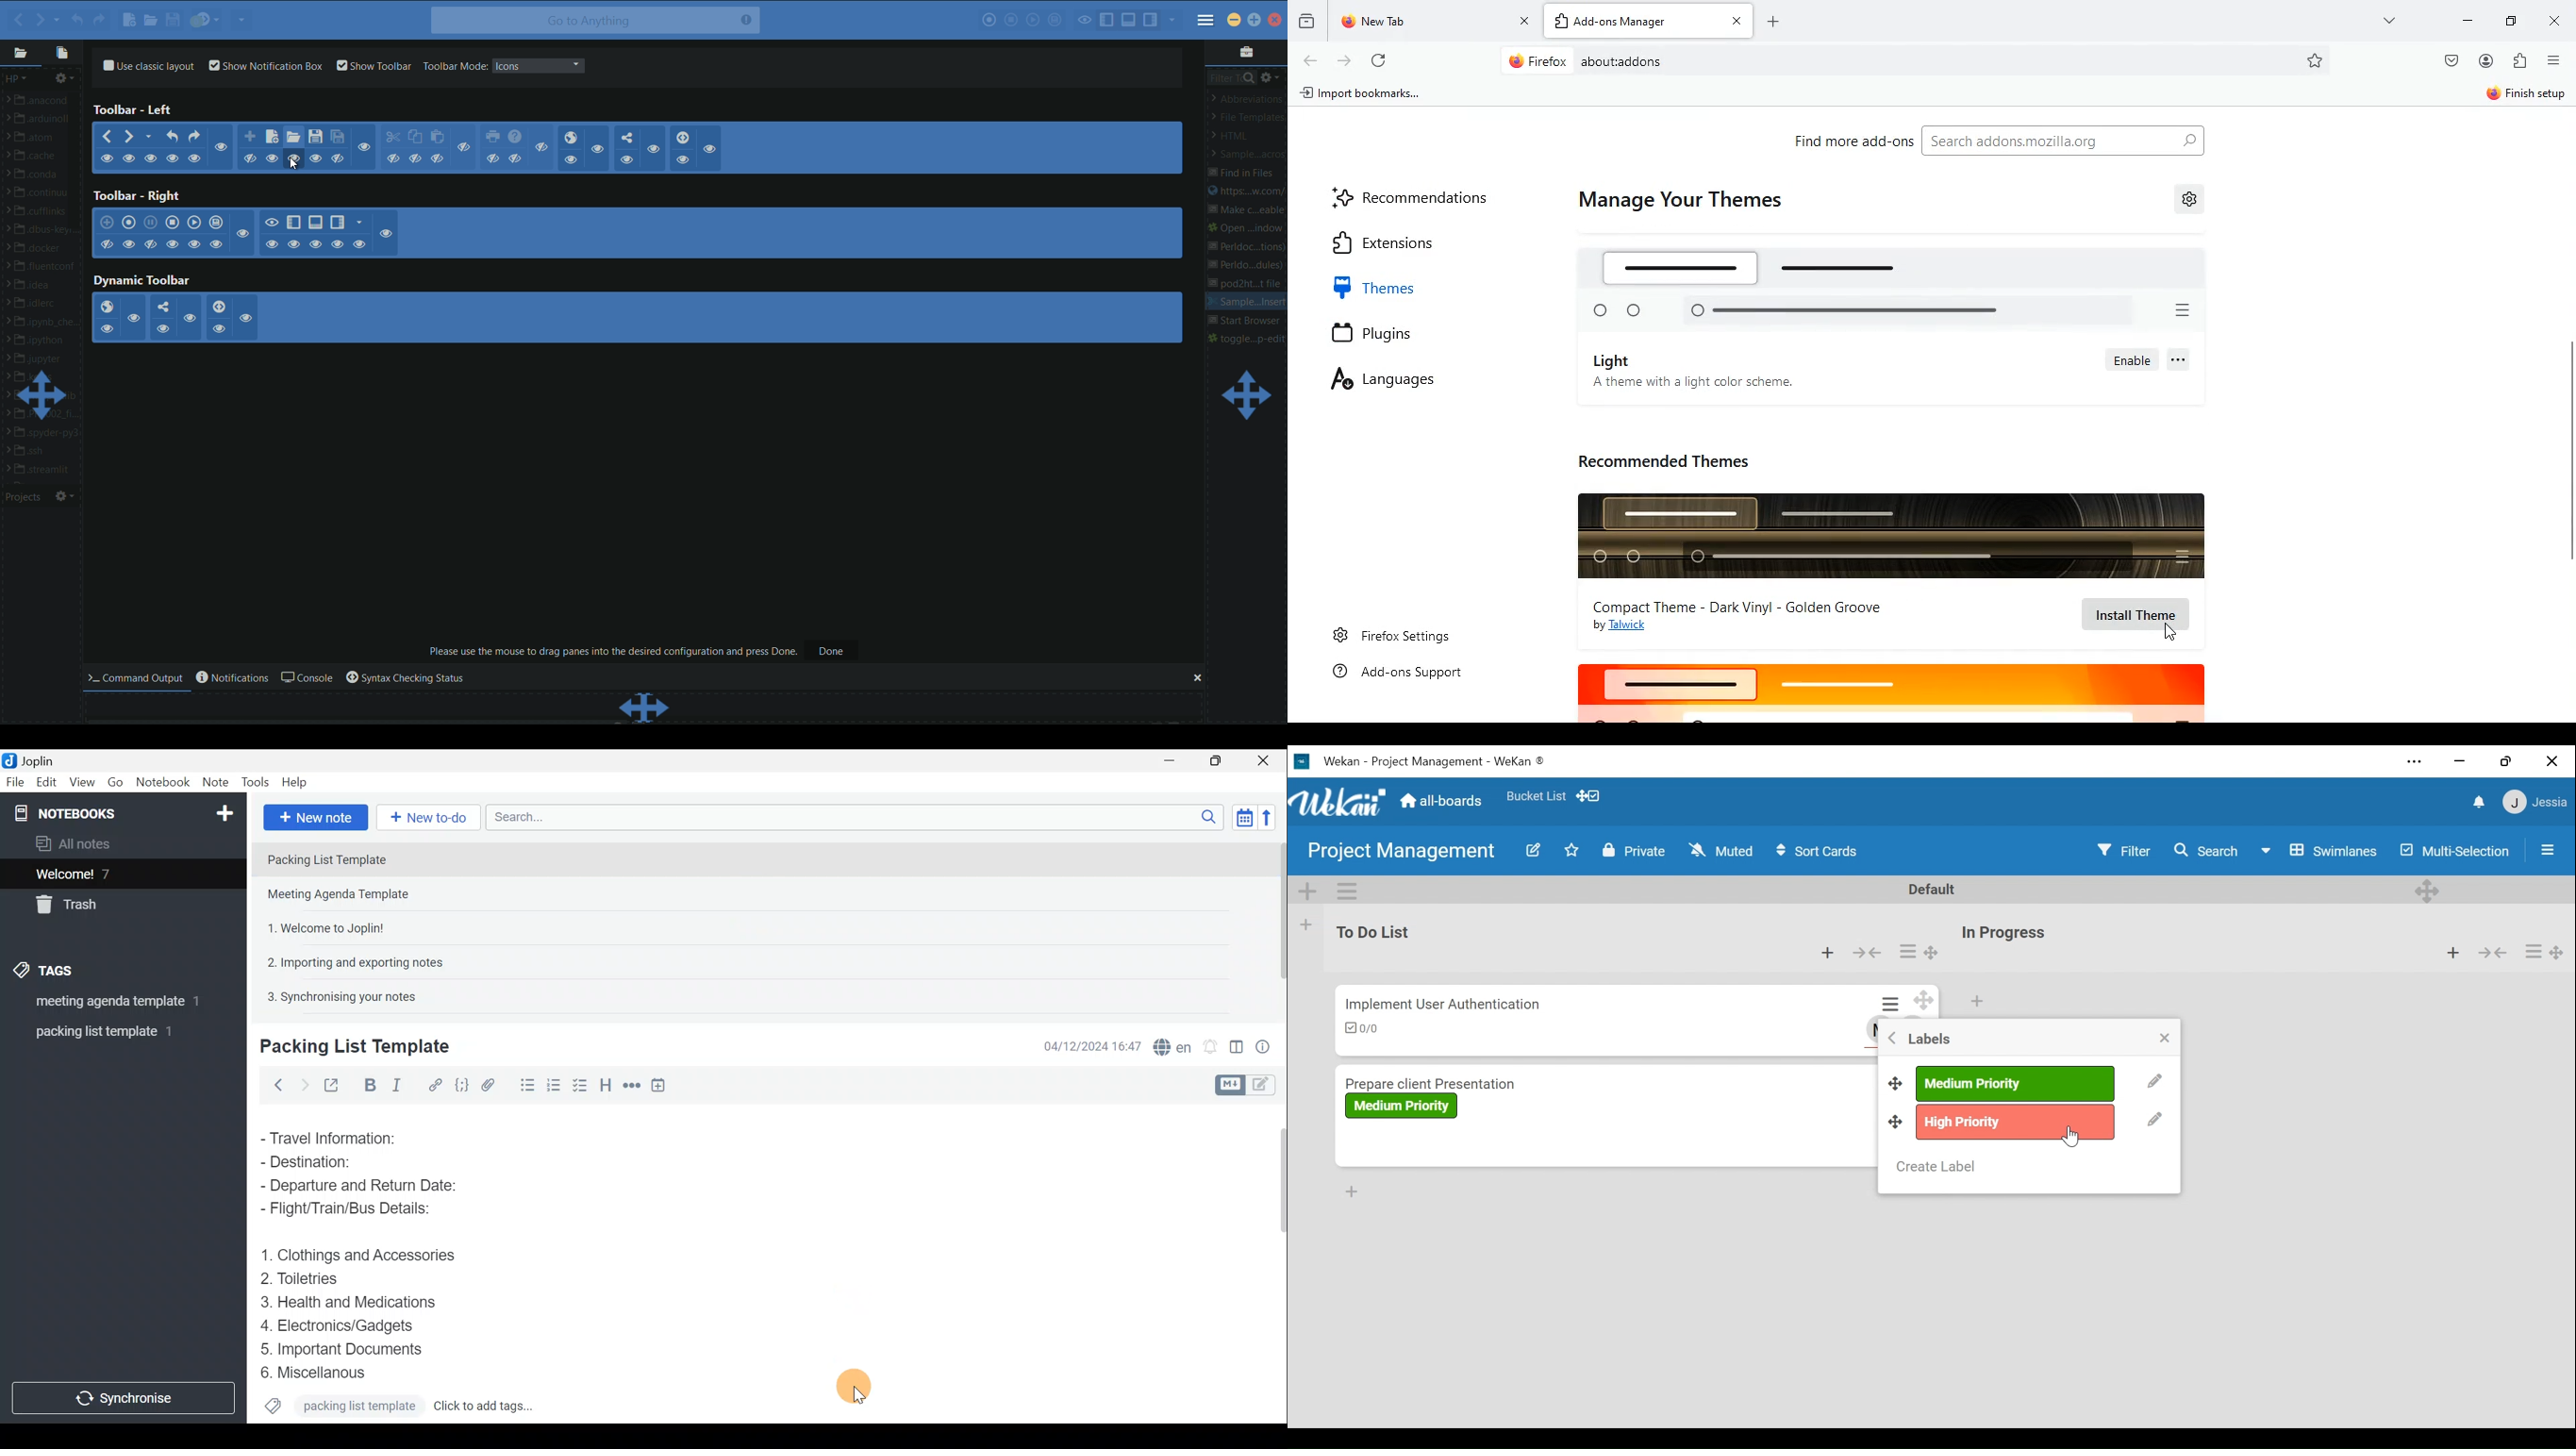  I want to click on Toiletries, so click(309, 1281).